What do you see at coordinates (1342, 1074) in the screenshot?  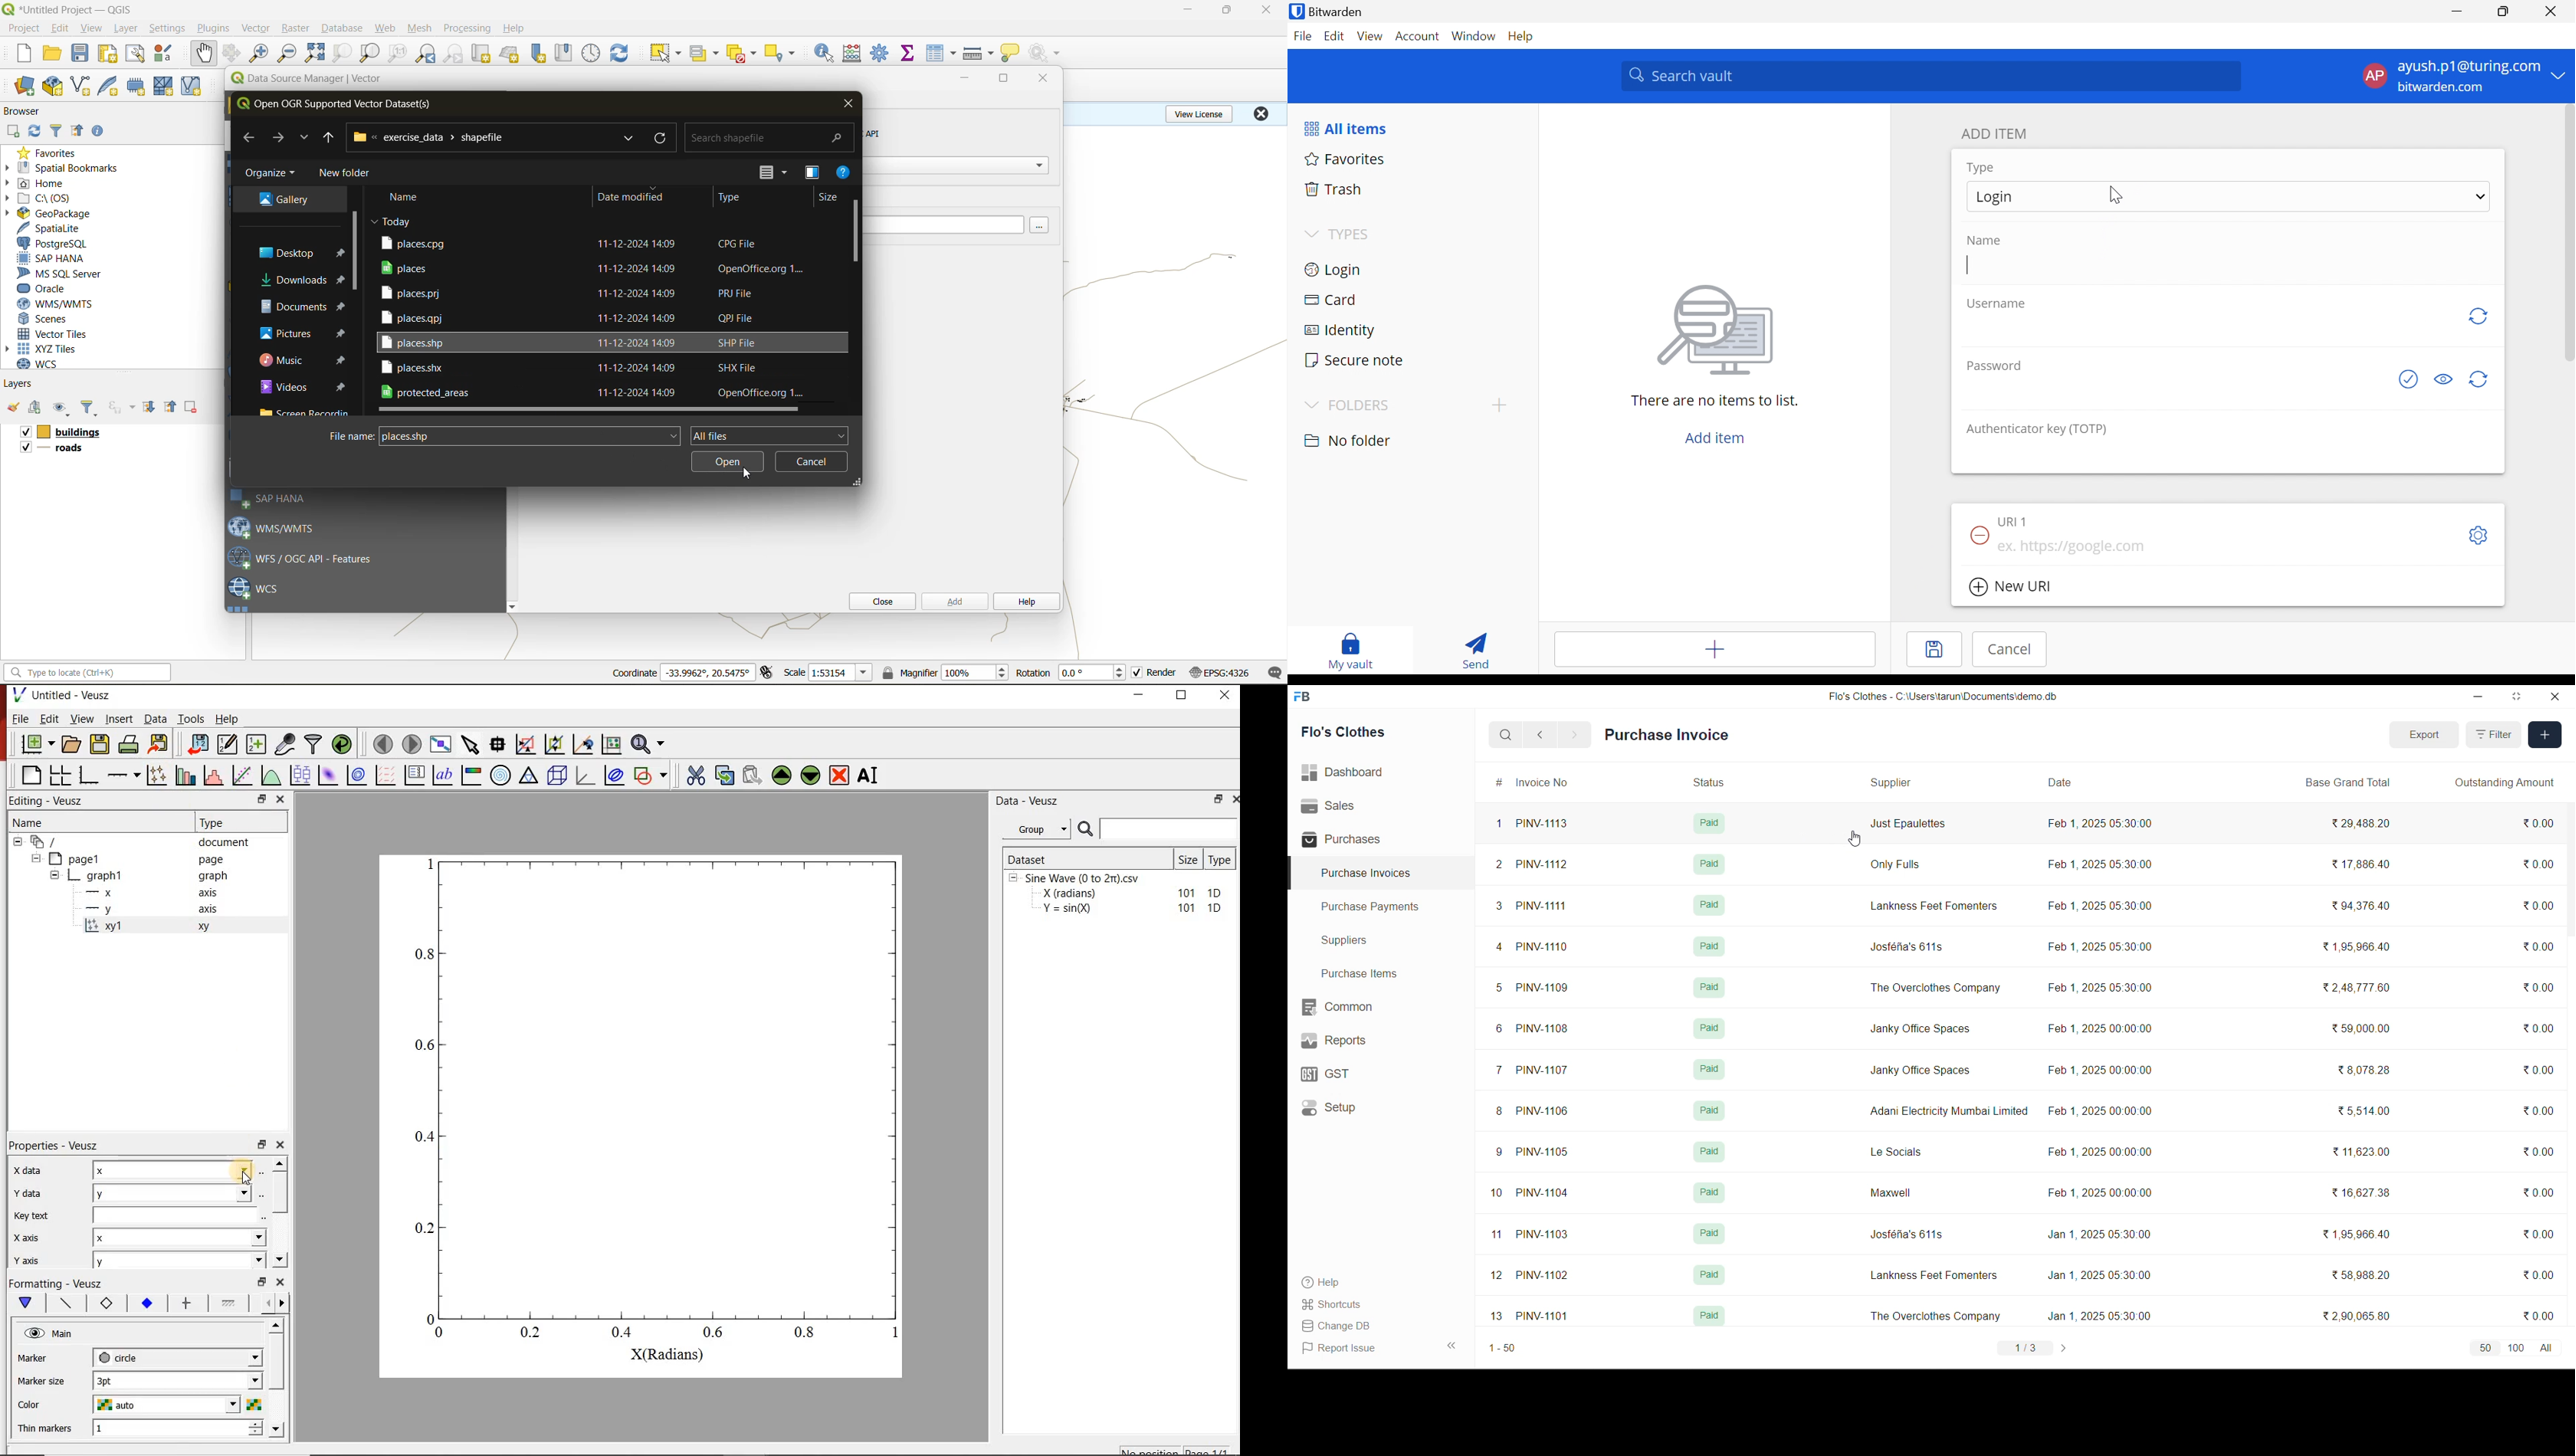 I see ` GST` at bounding box center [1342, 1074].